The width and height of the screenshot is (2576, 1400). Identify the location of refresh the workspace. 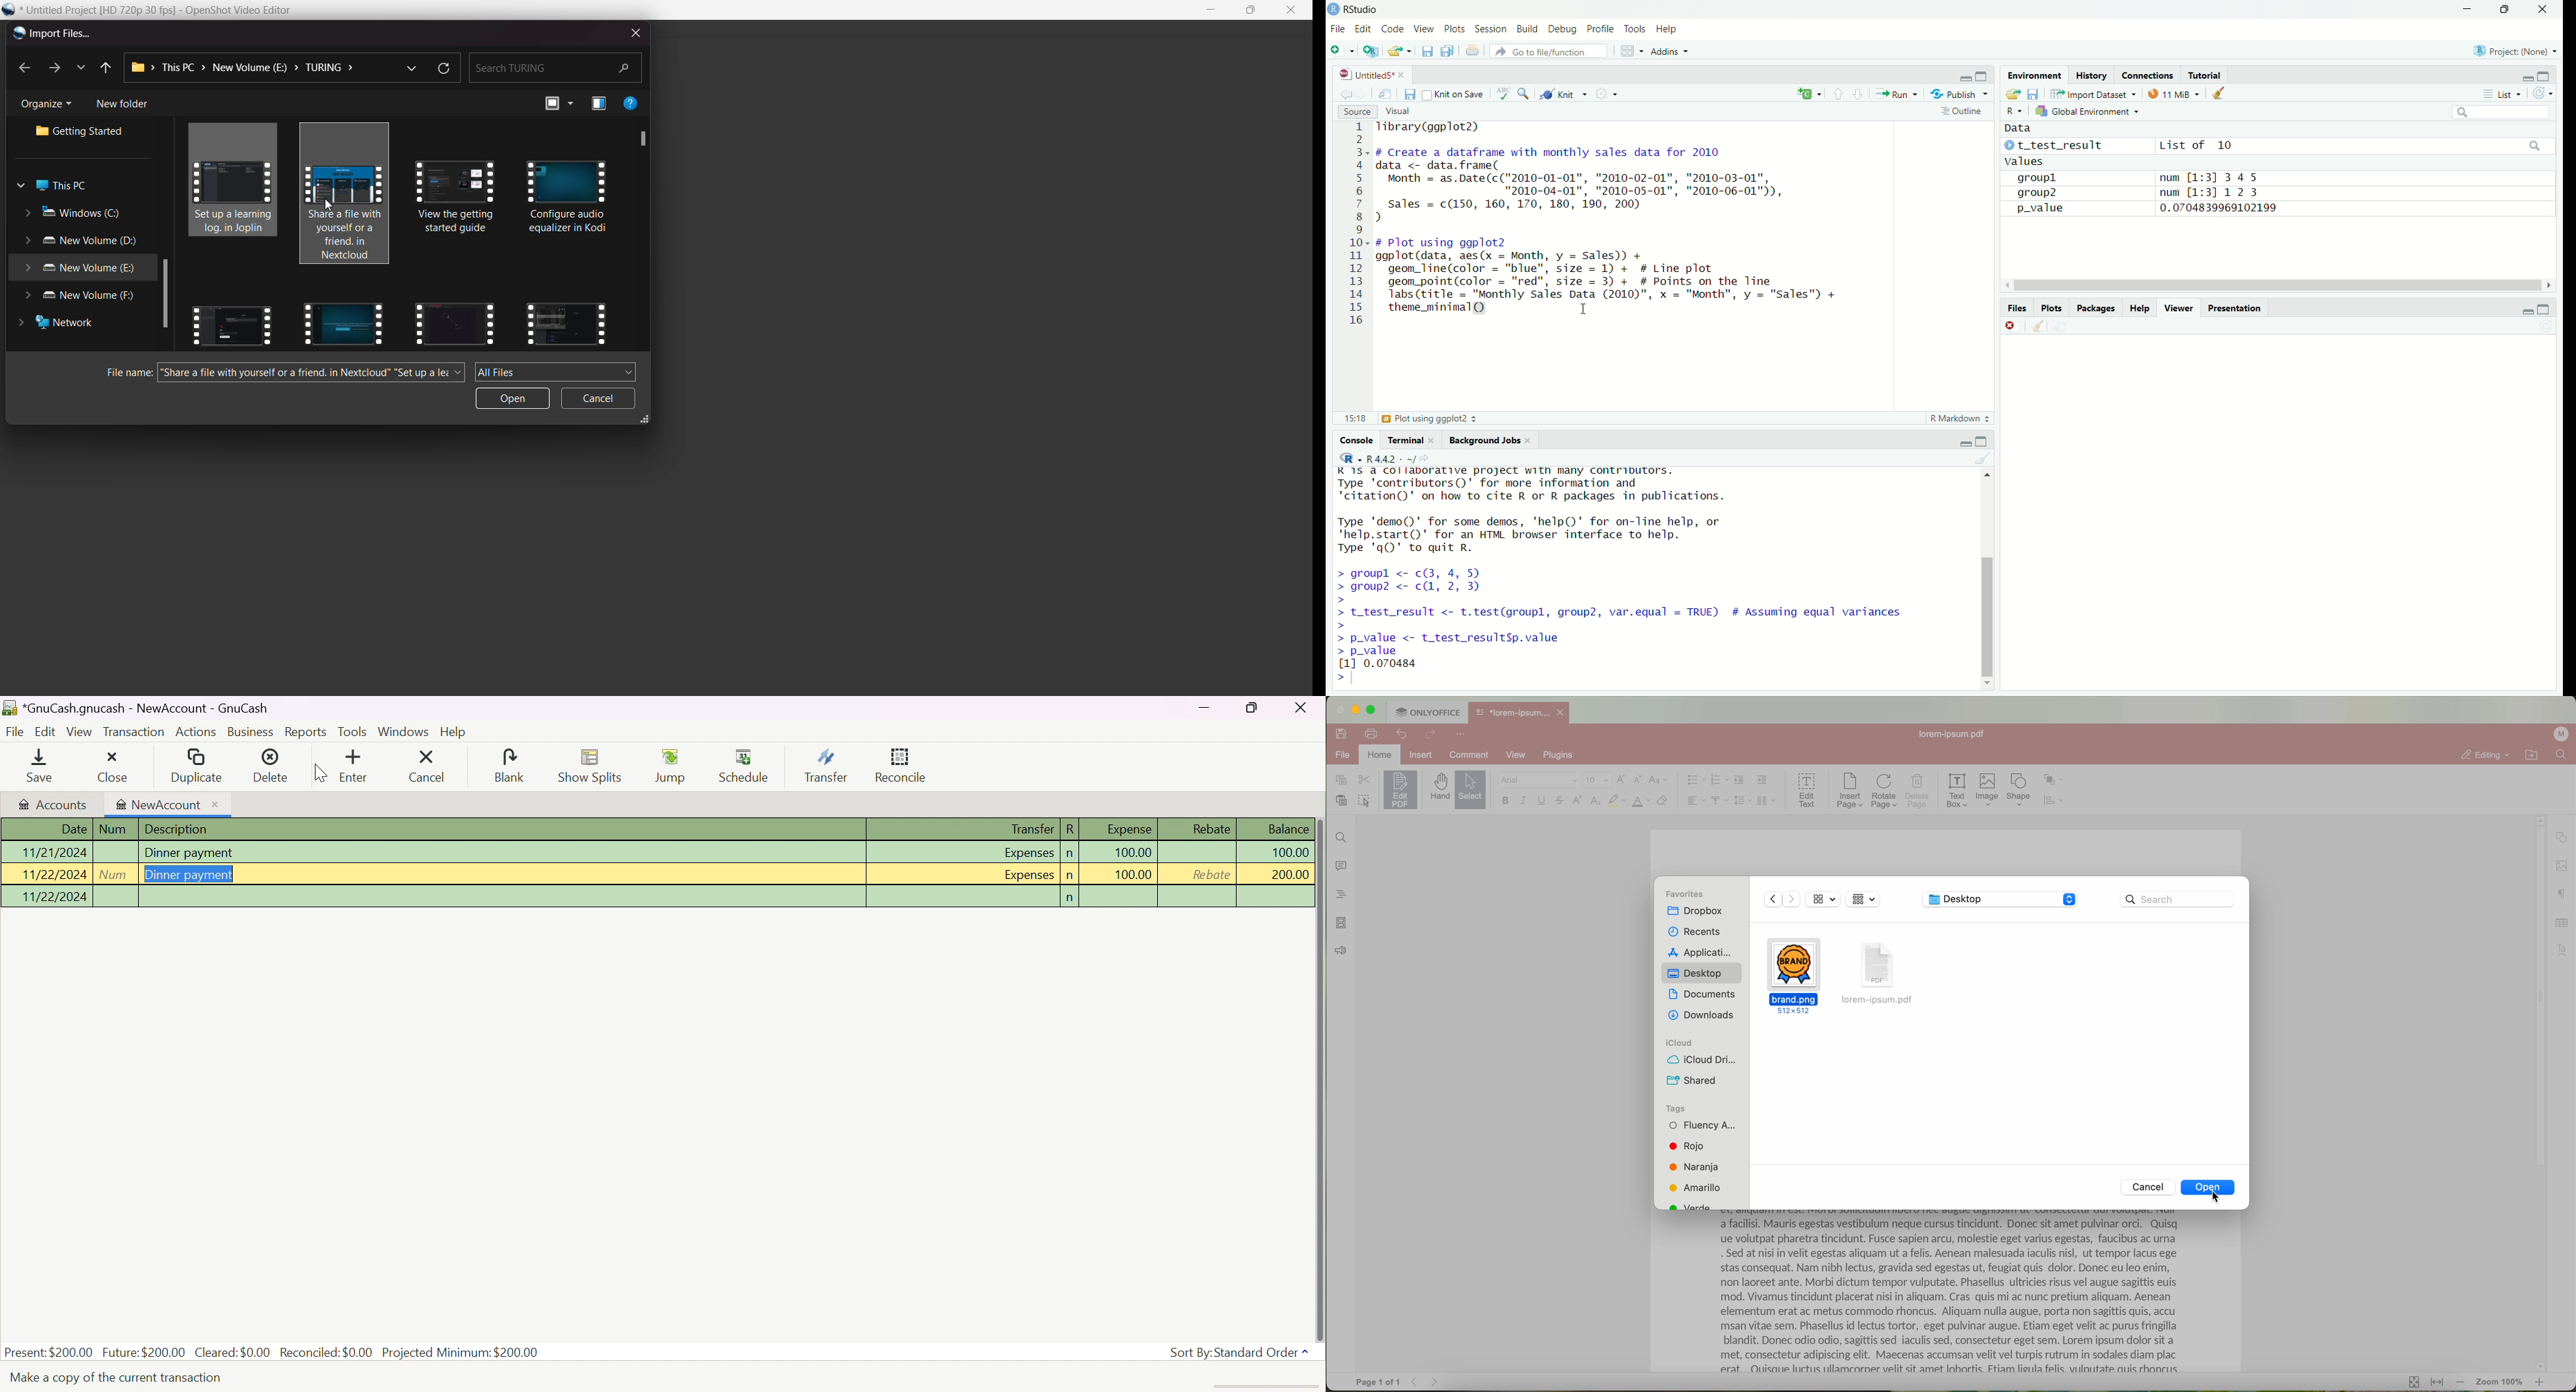
(2543, 95).